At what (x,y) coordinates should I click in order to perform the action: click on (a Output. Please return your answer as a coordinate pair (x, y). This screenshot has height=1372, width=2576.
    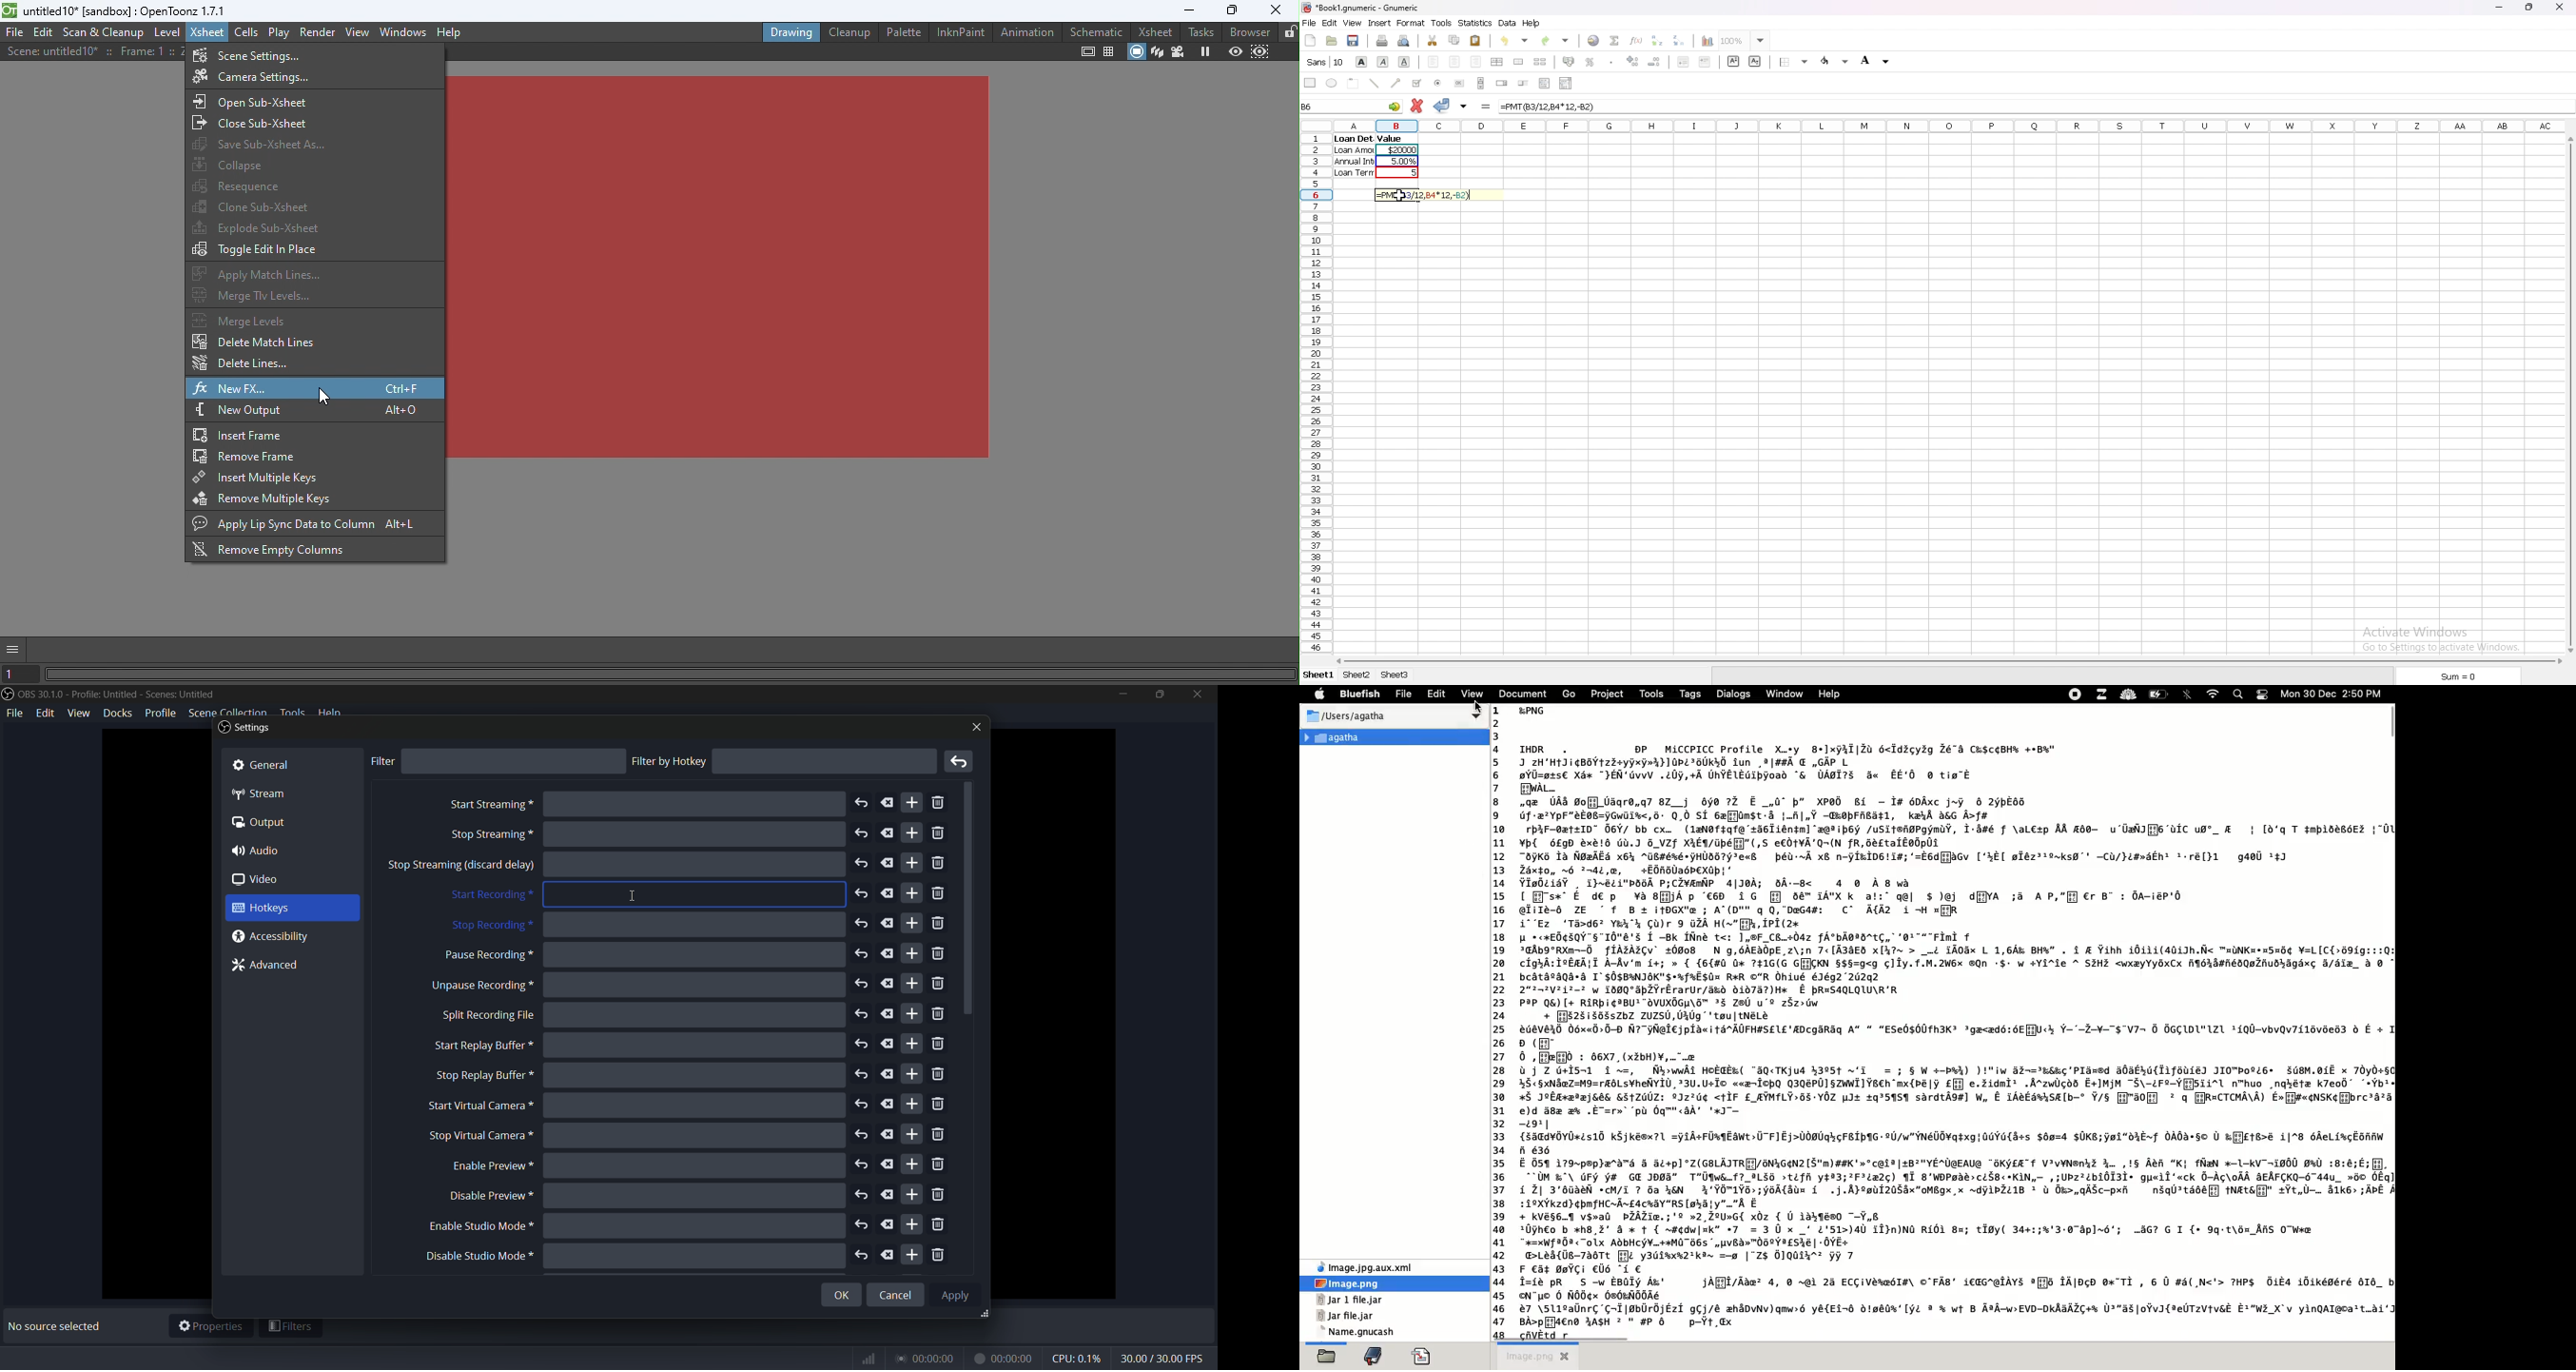
    Looking at the image, I should click on (261, 824).